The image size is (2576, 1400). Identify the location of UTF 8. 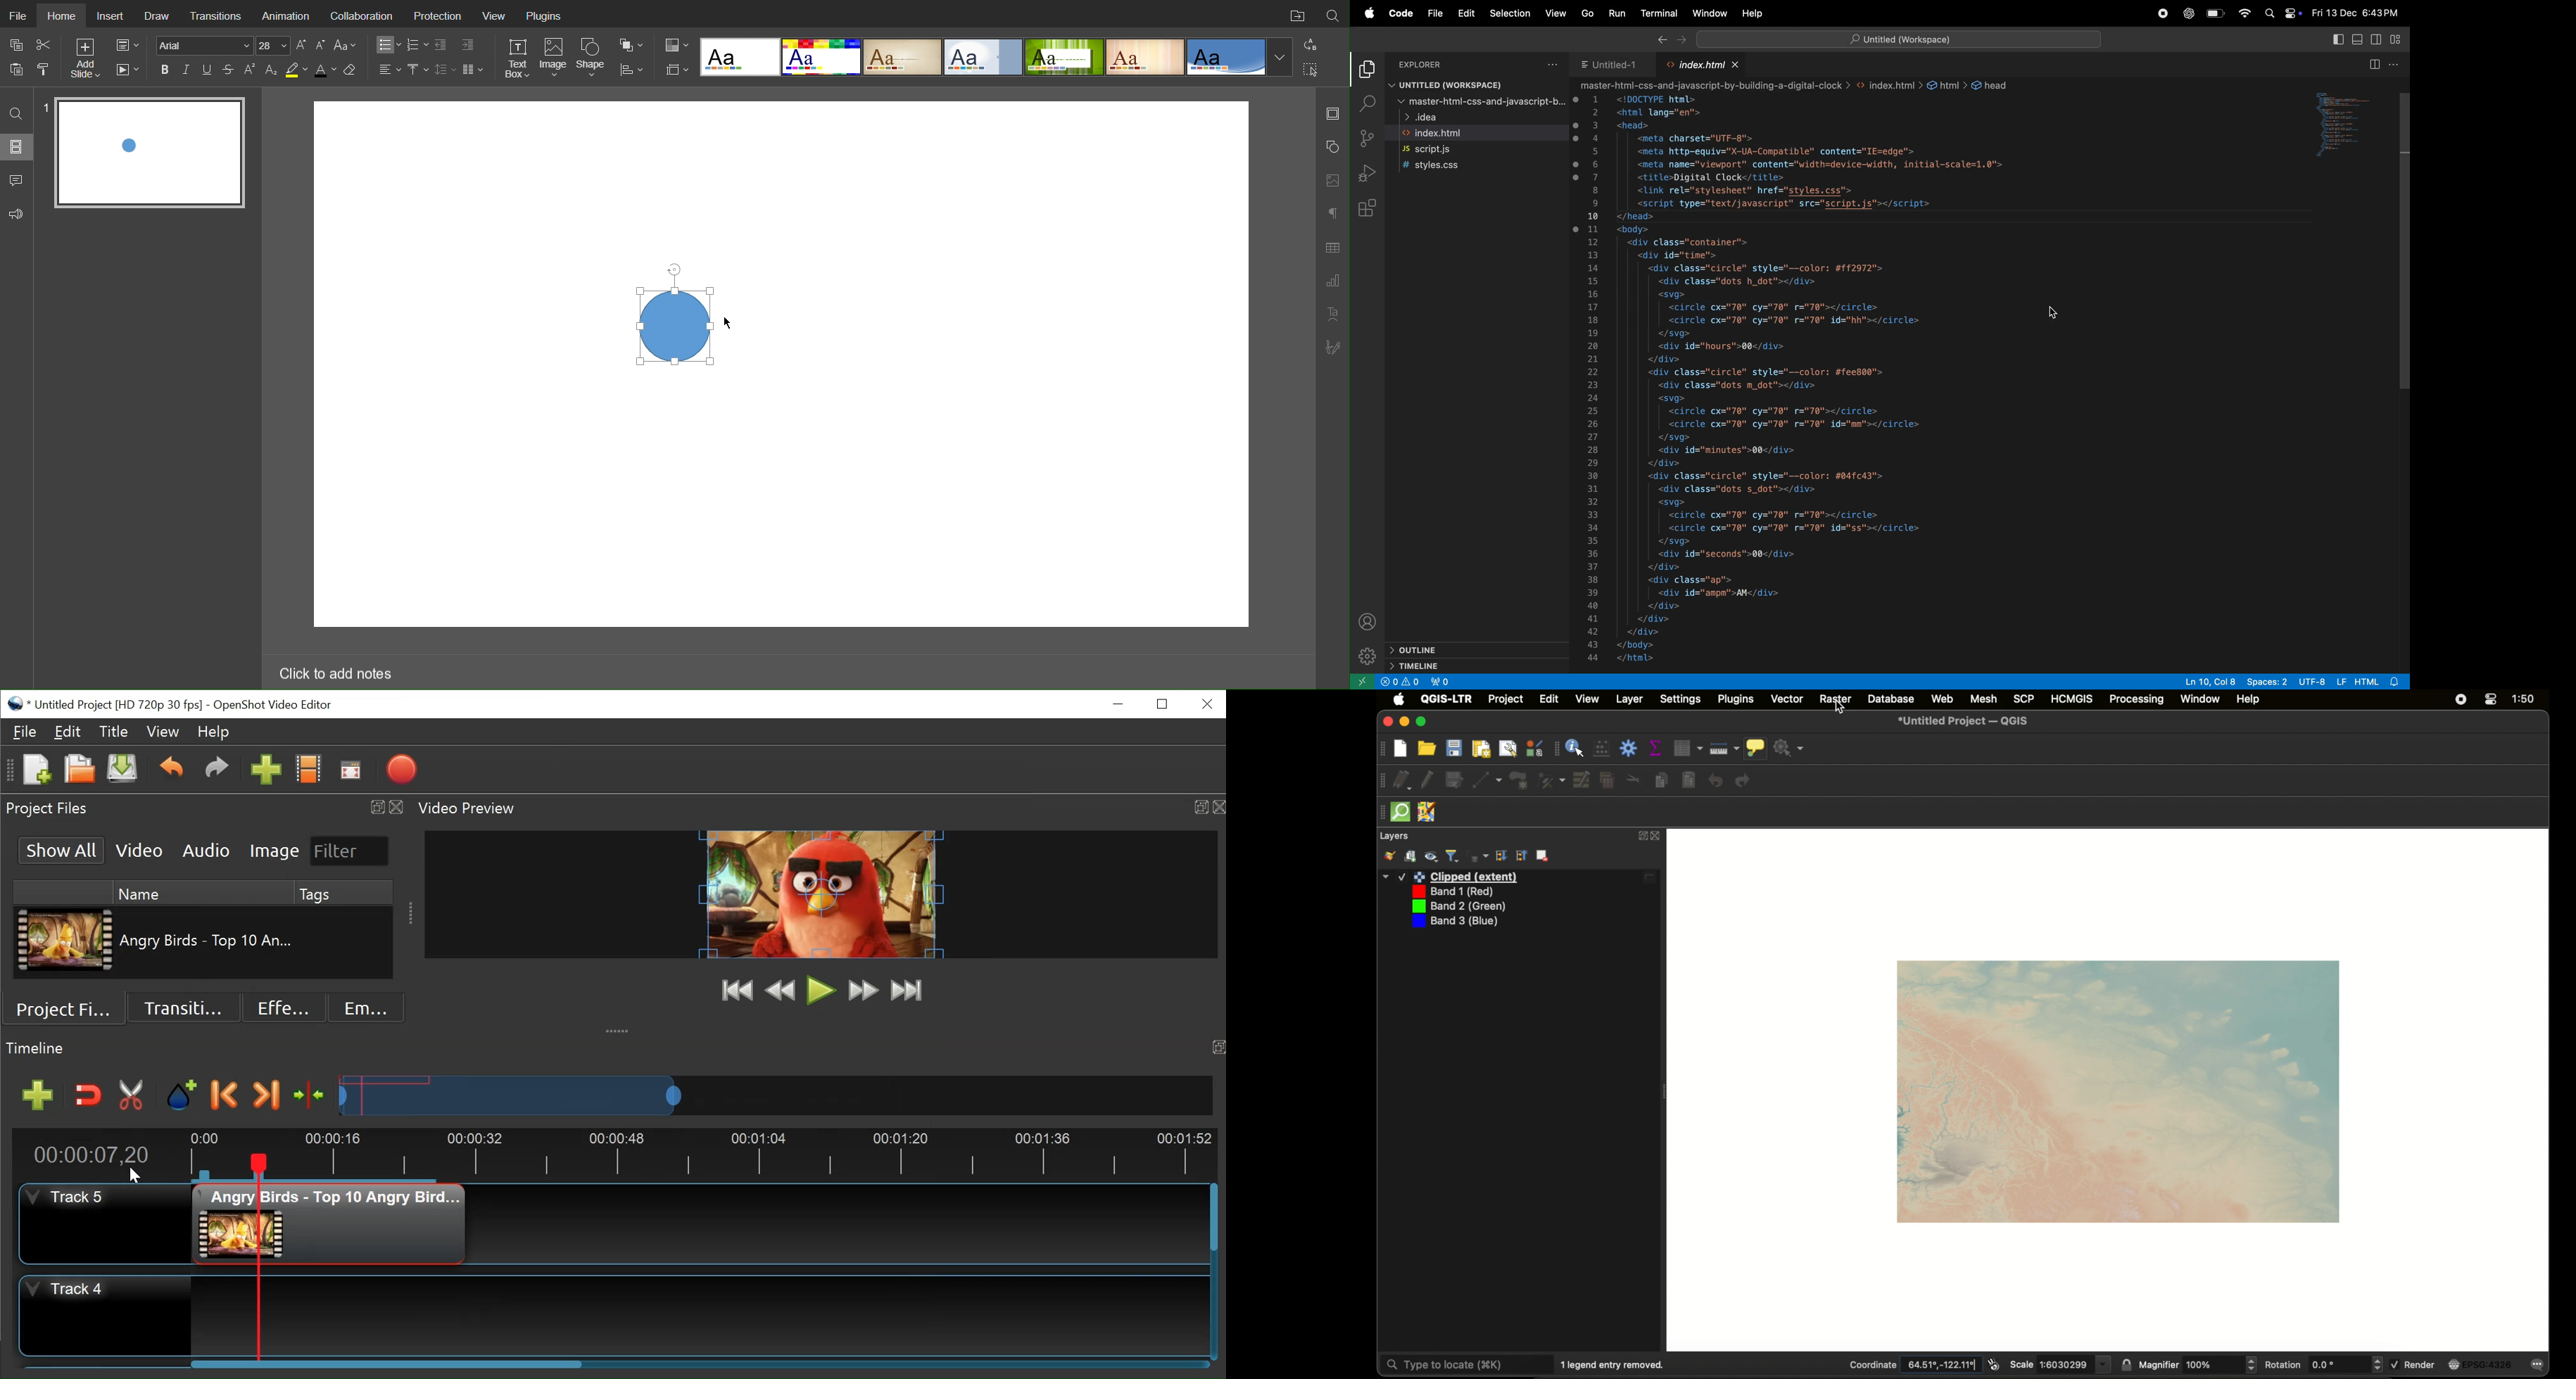
(2315, 681).